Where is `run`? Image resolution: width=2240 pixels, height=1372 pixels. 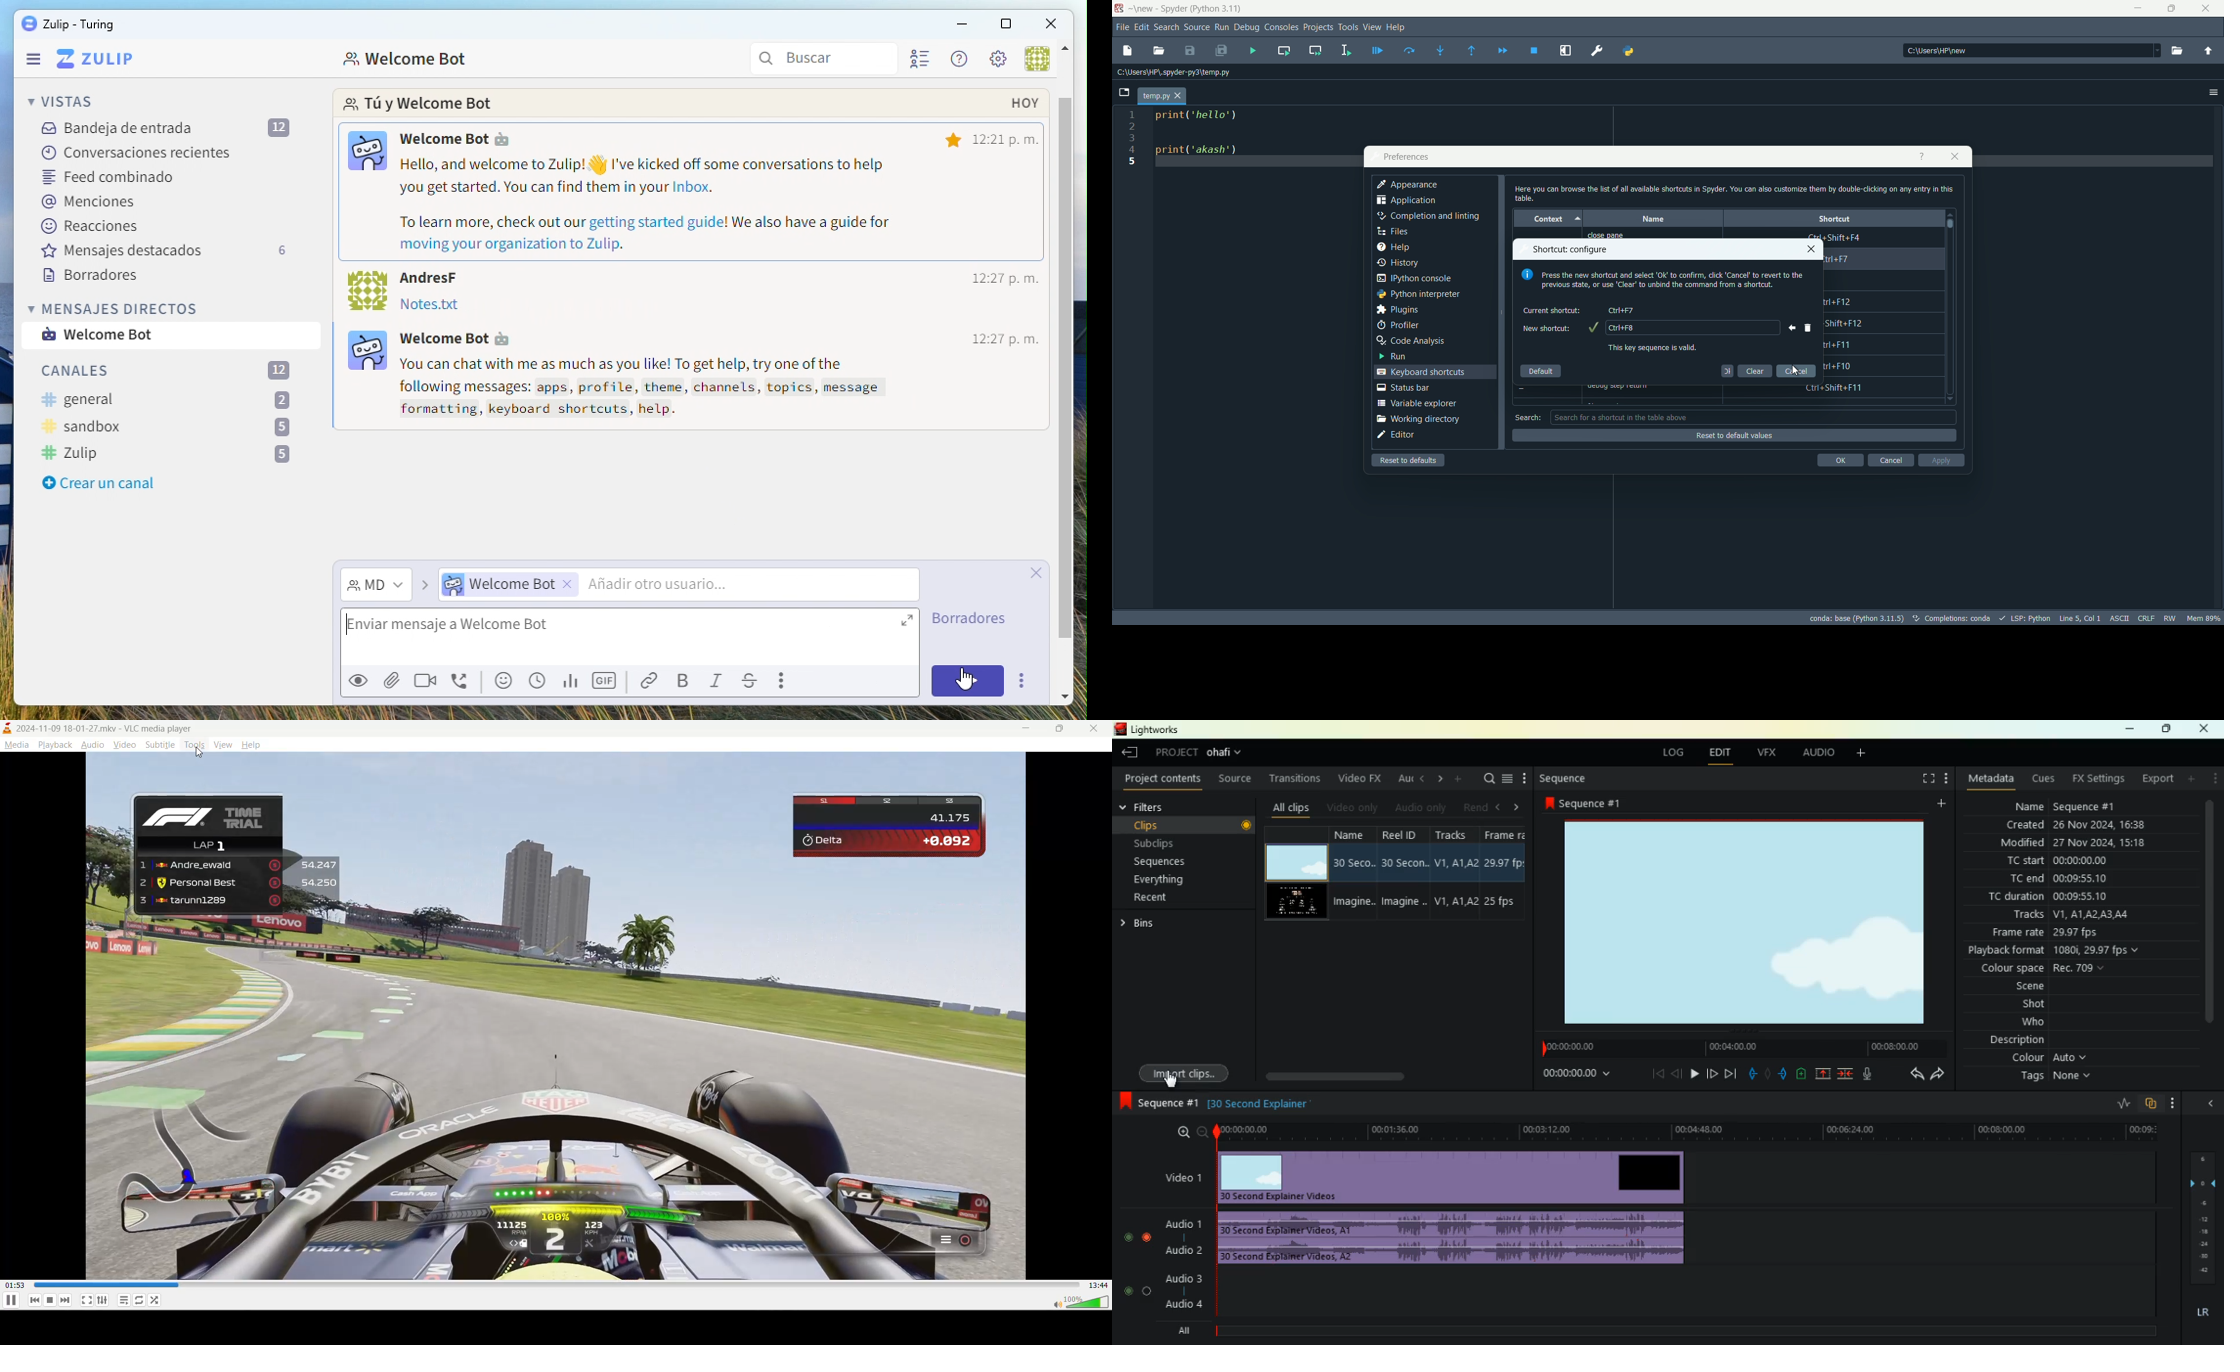 run is located at coordinates (1391, 356).